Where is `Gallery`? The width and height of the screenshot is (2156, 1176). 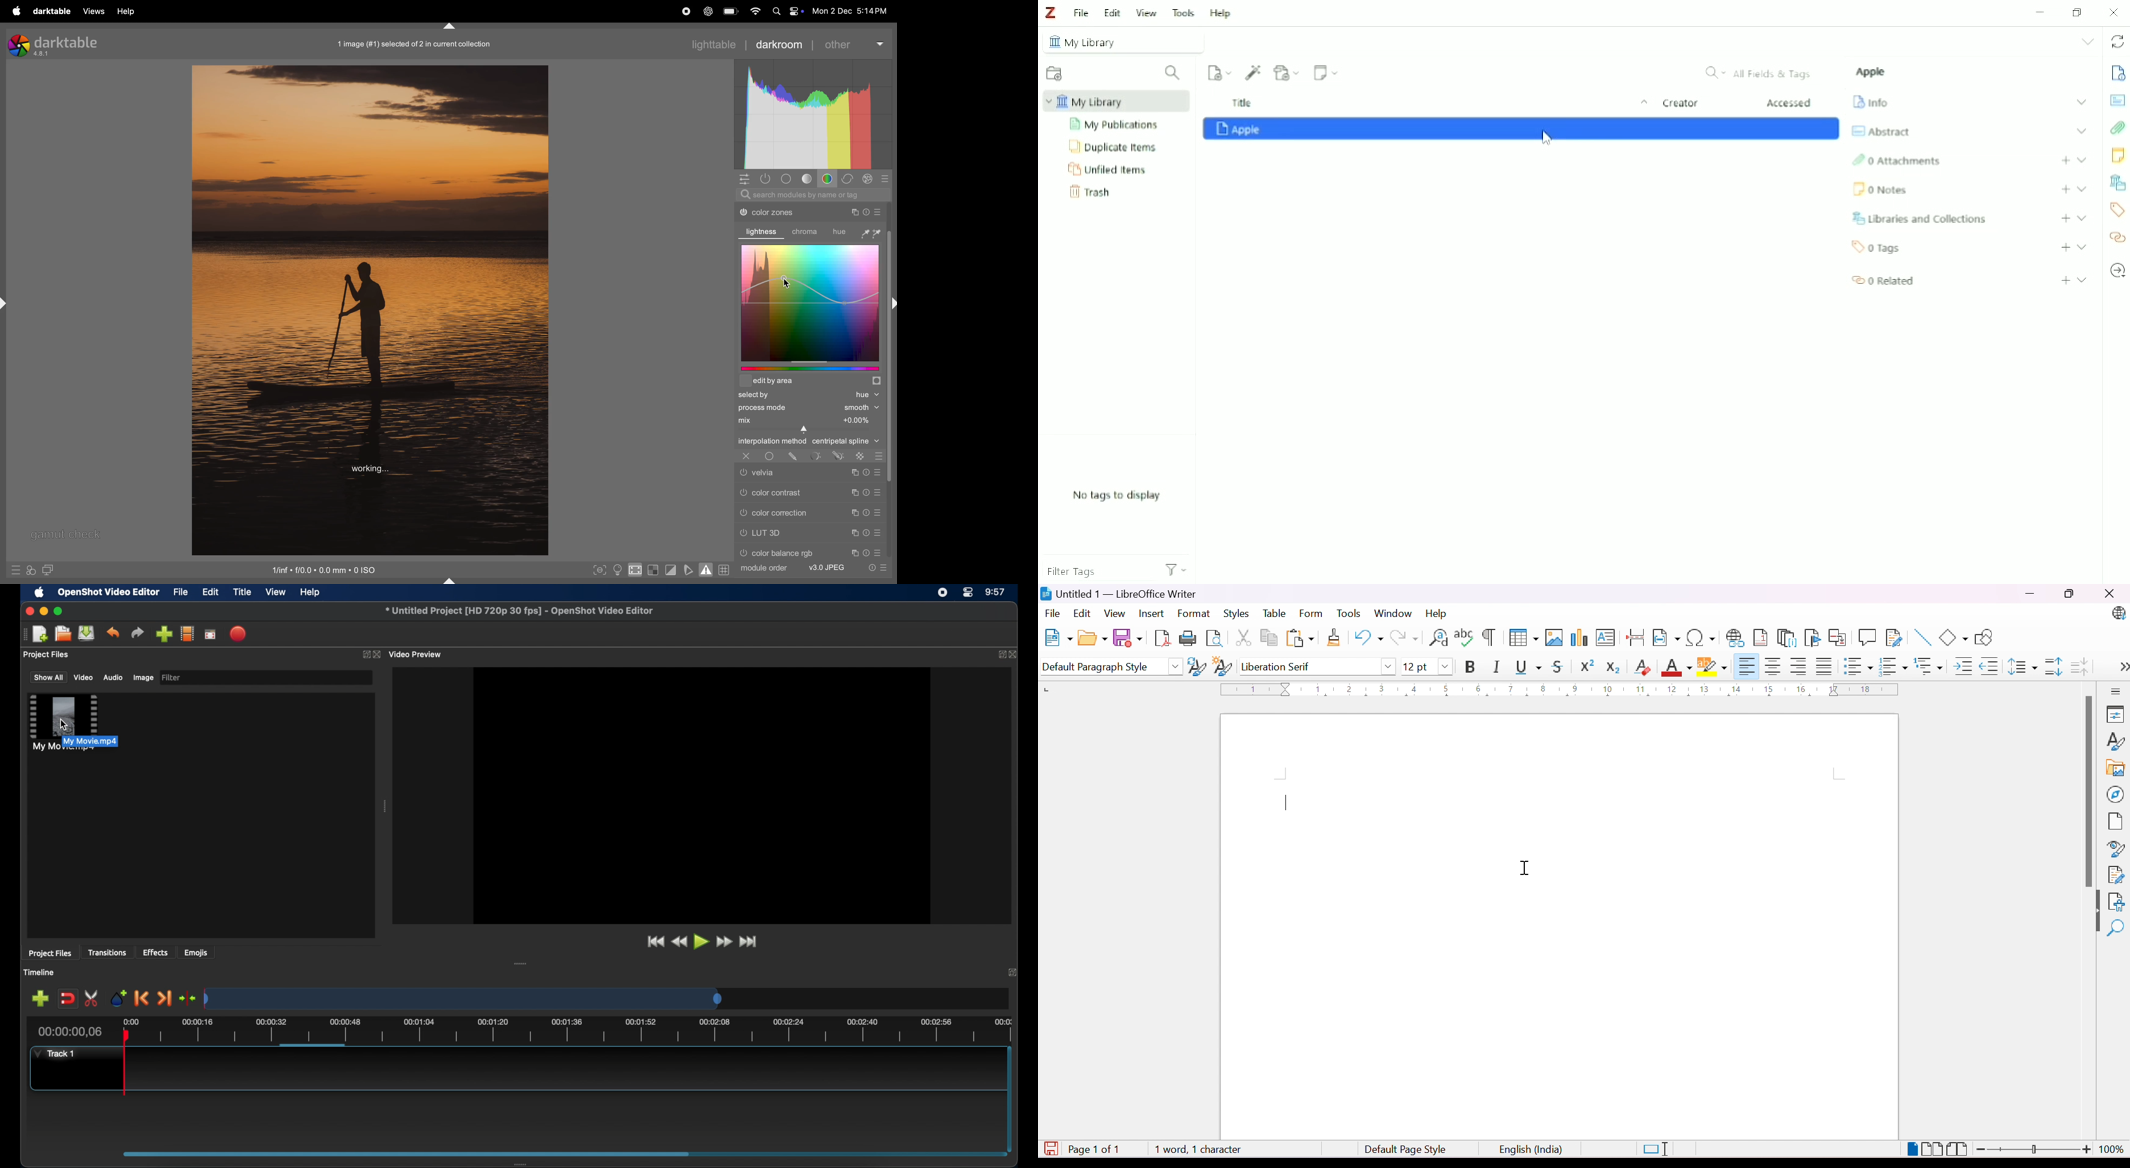
Gallery is located at coordinates (2114, 768).